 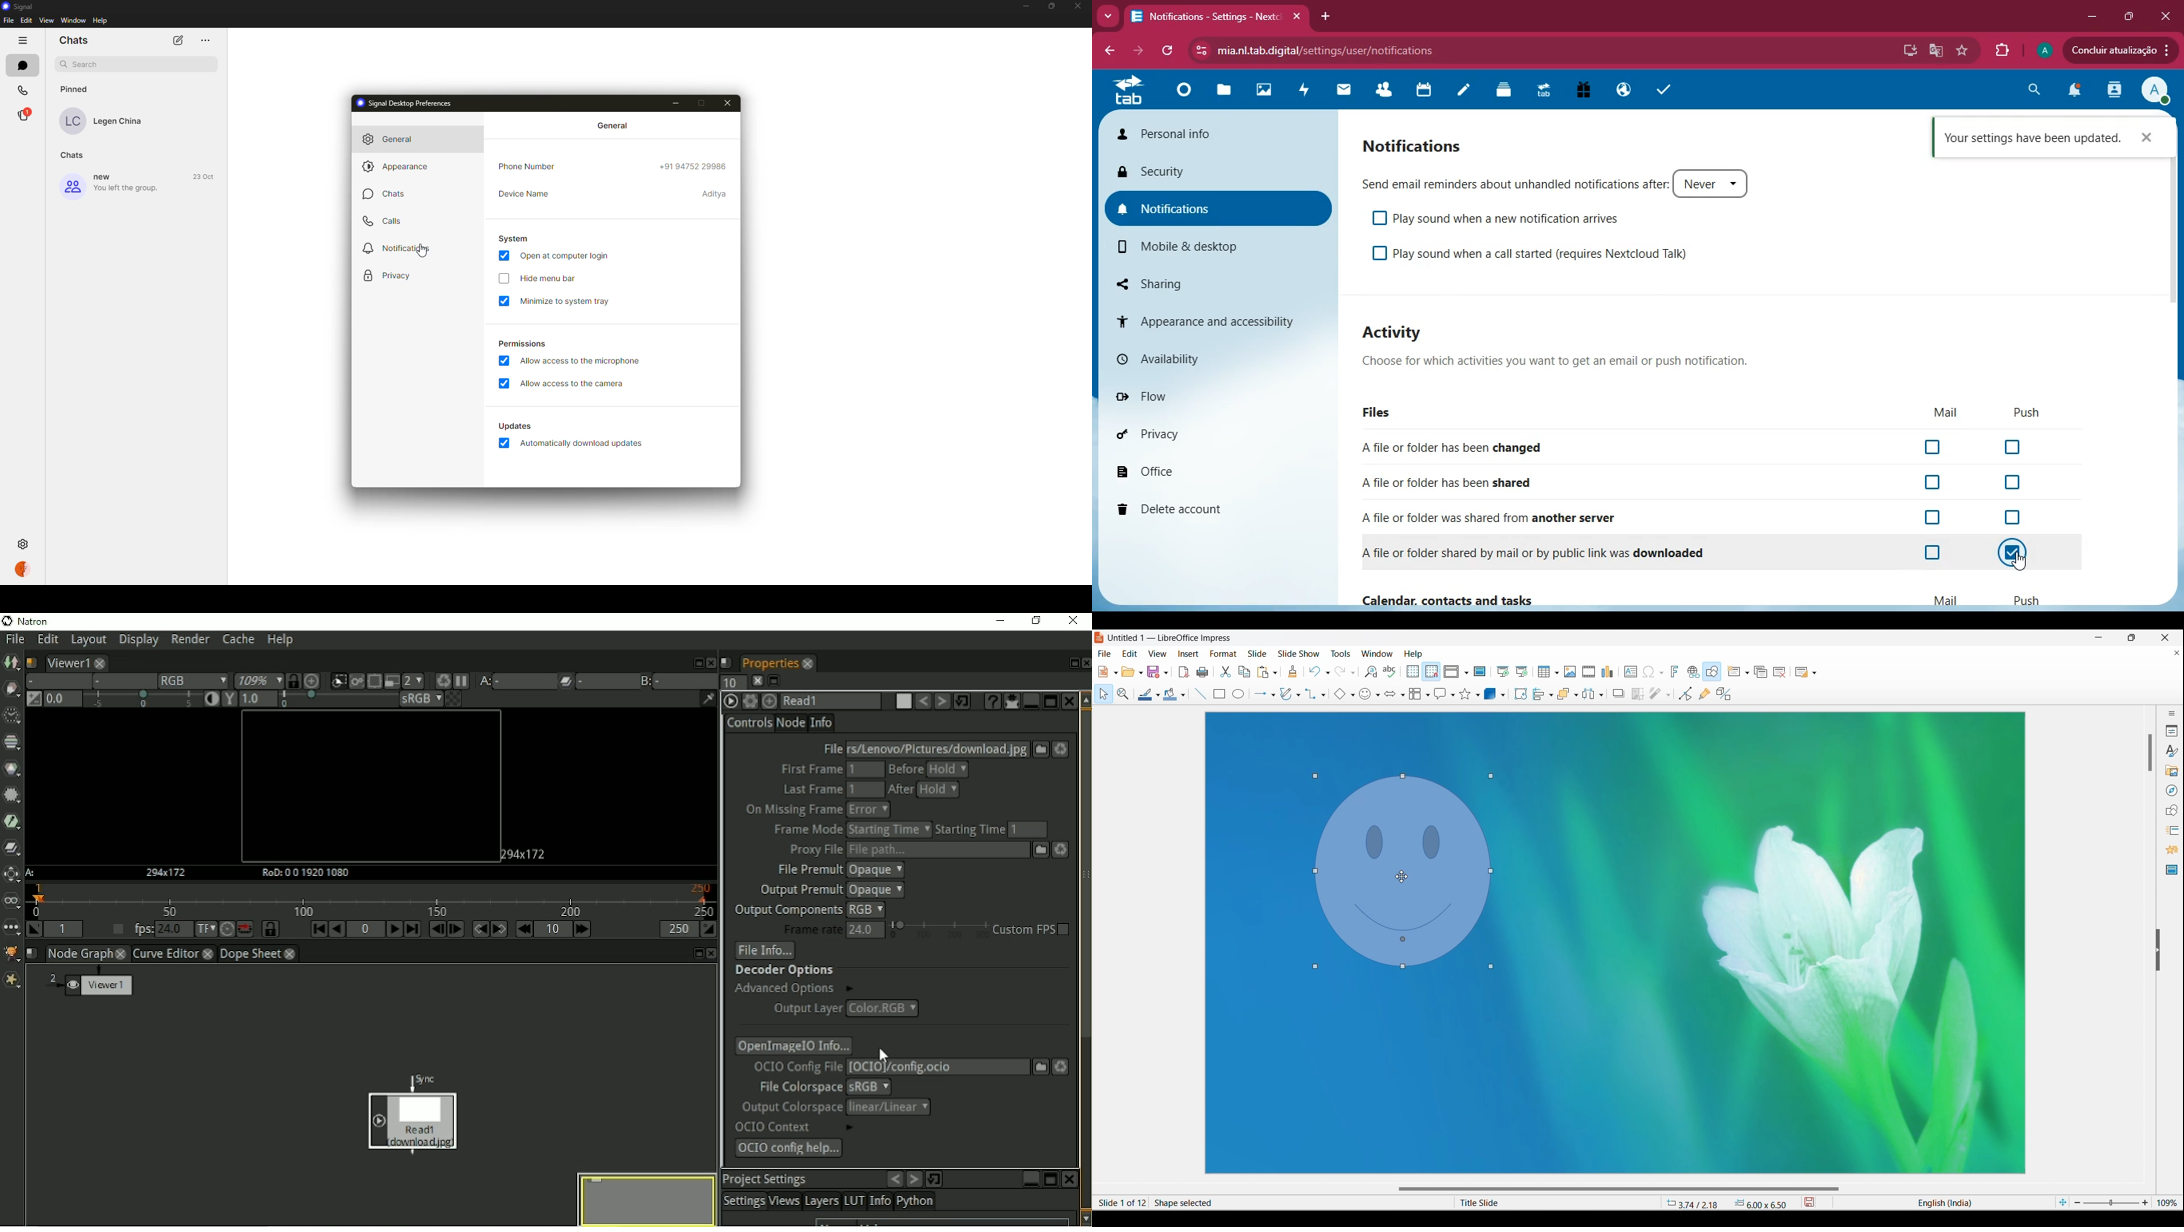 What do you see at coordinates (1115, 673) in the screenshot?
I see `New document options` at bounding box center [1115, 673].